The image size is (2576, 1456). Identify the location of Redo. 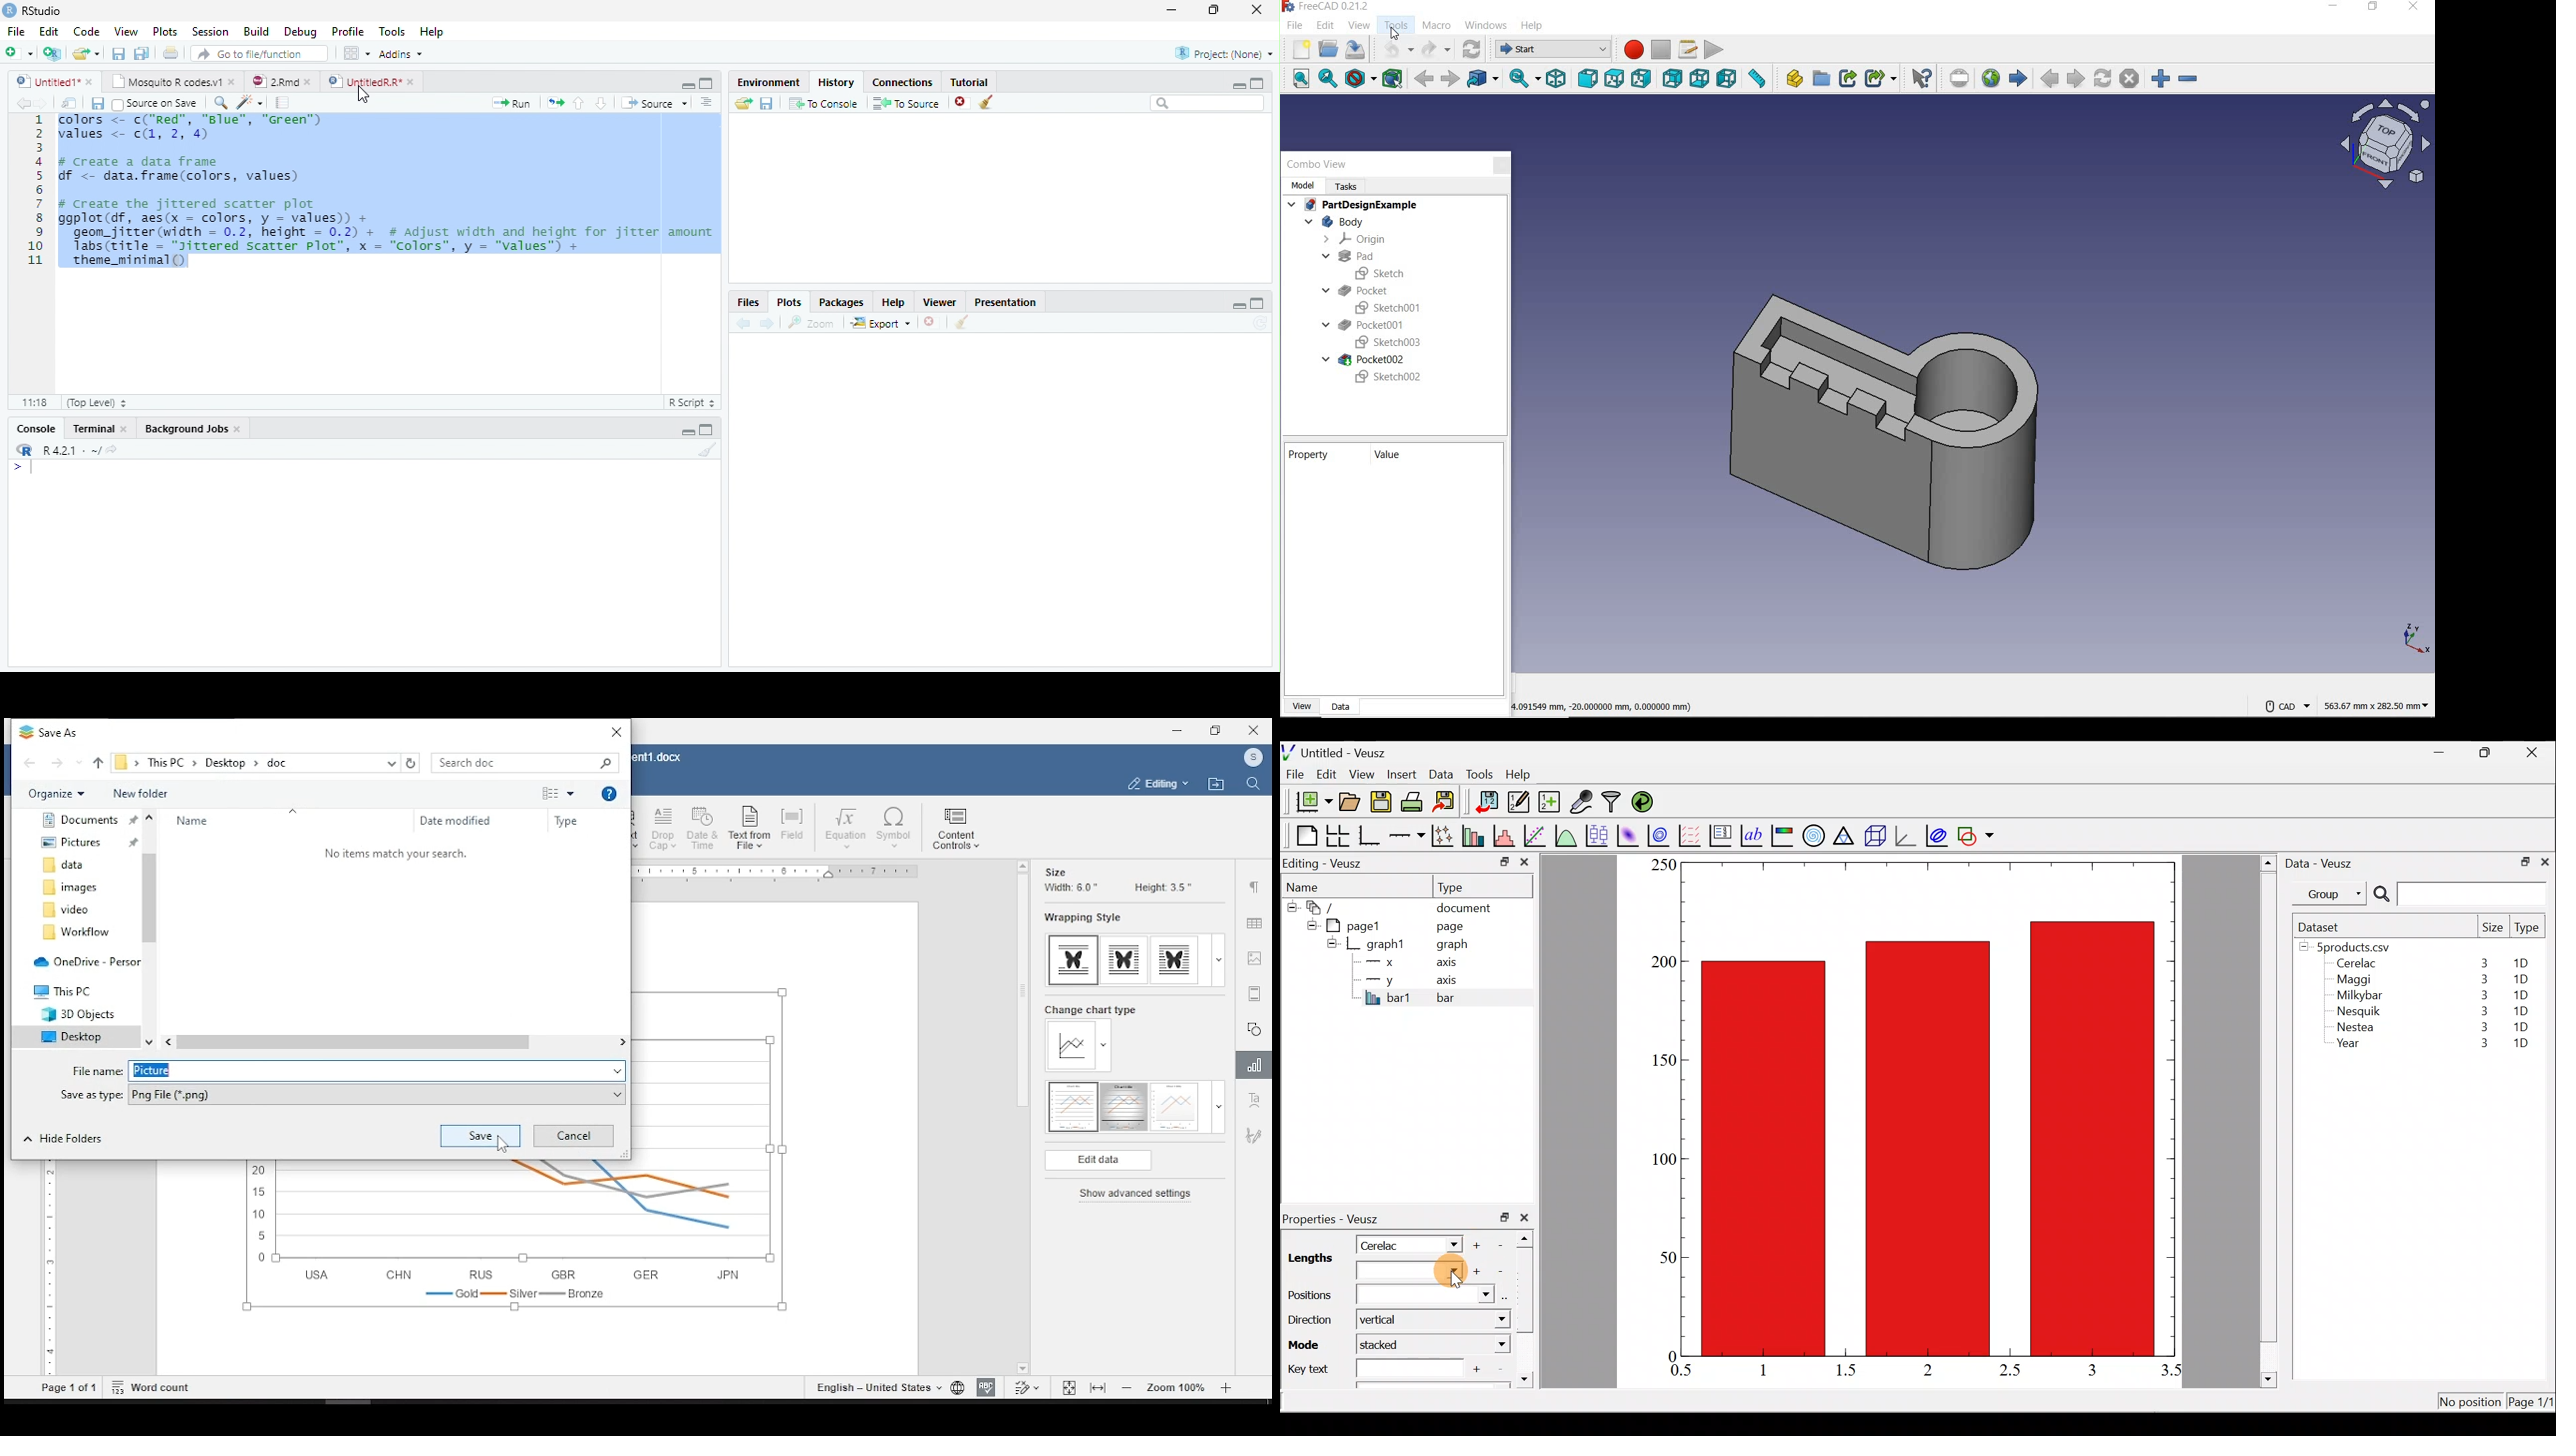
(1435, 50).